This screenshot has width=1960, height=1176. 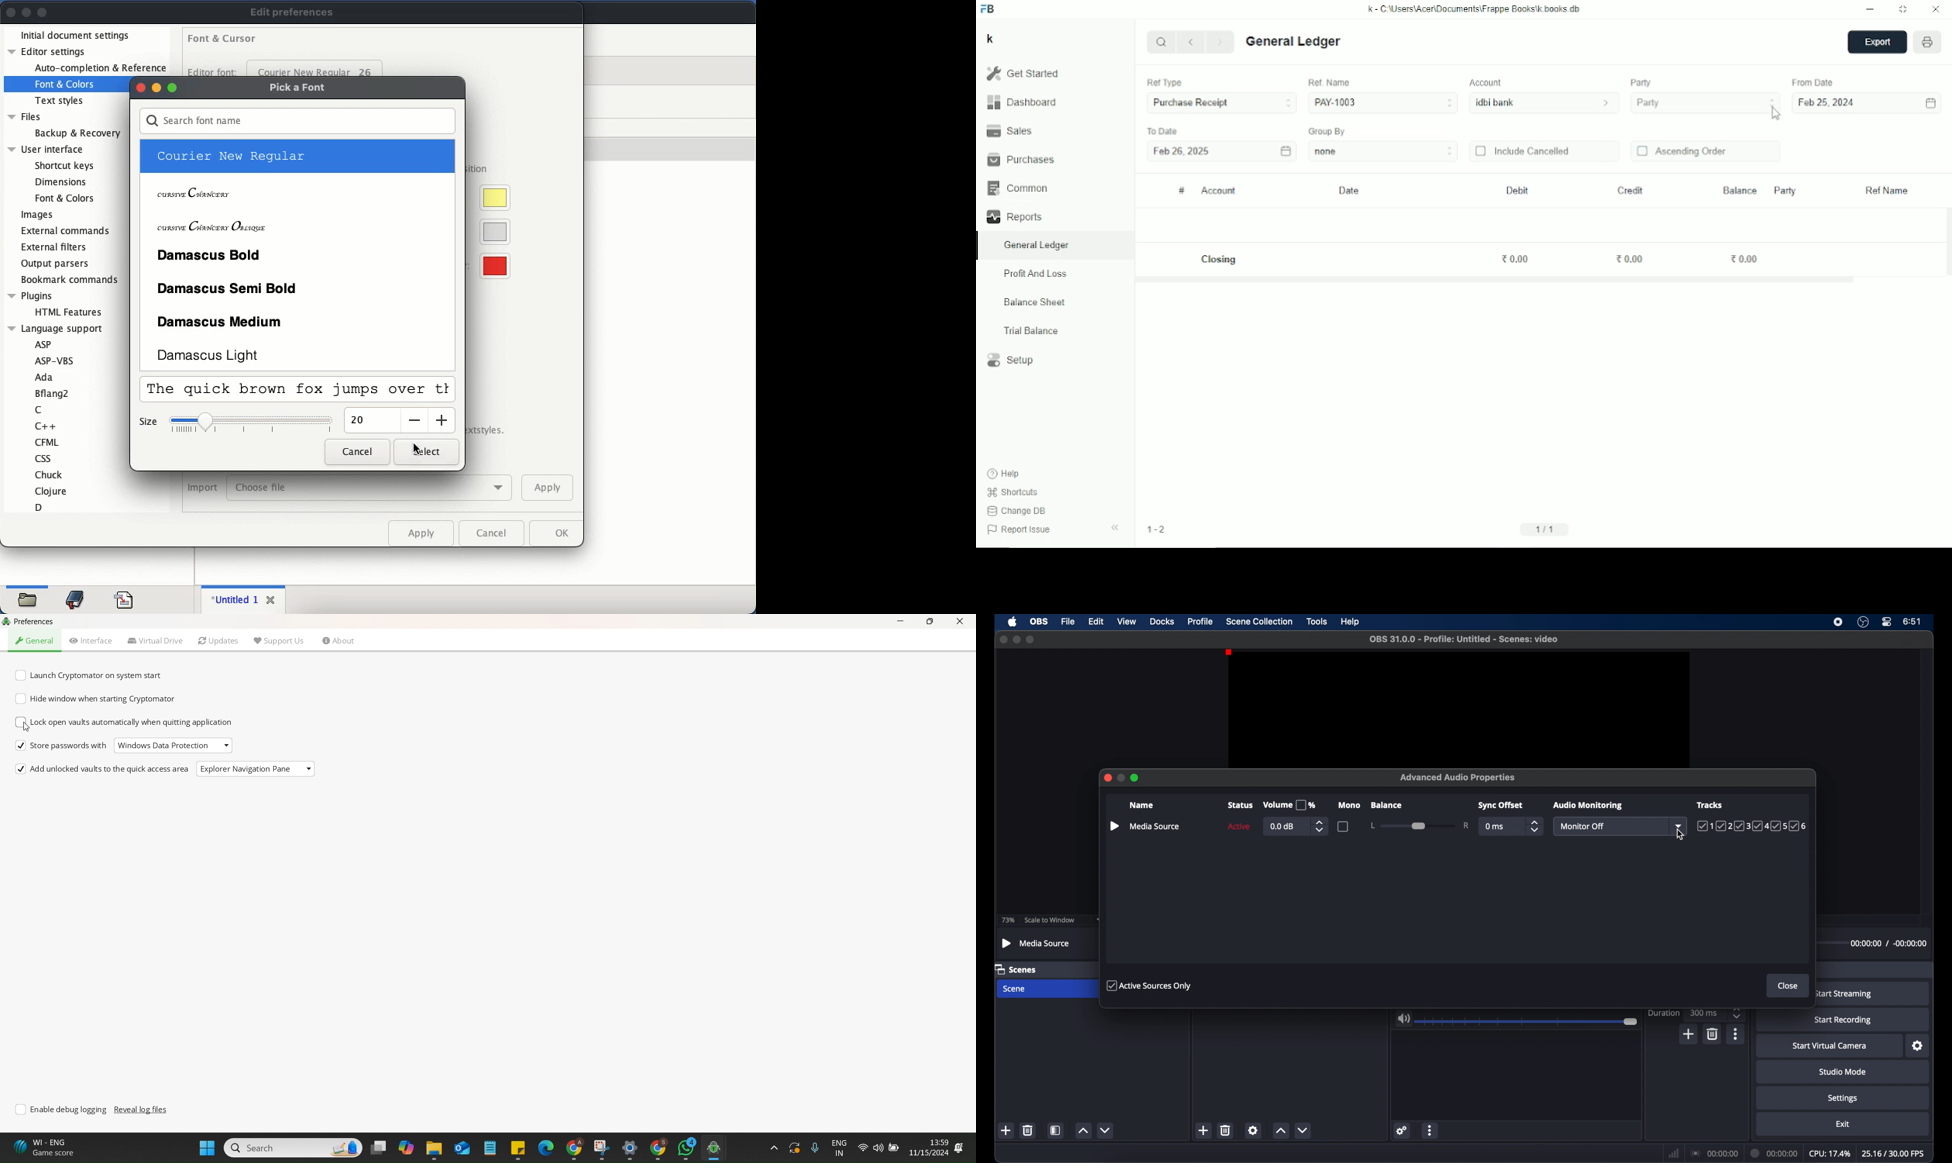 I want to click on decrement, so click(x=1304, y=1130).